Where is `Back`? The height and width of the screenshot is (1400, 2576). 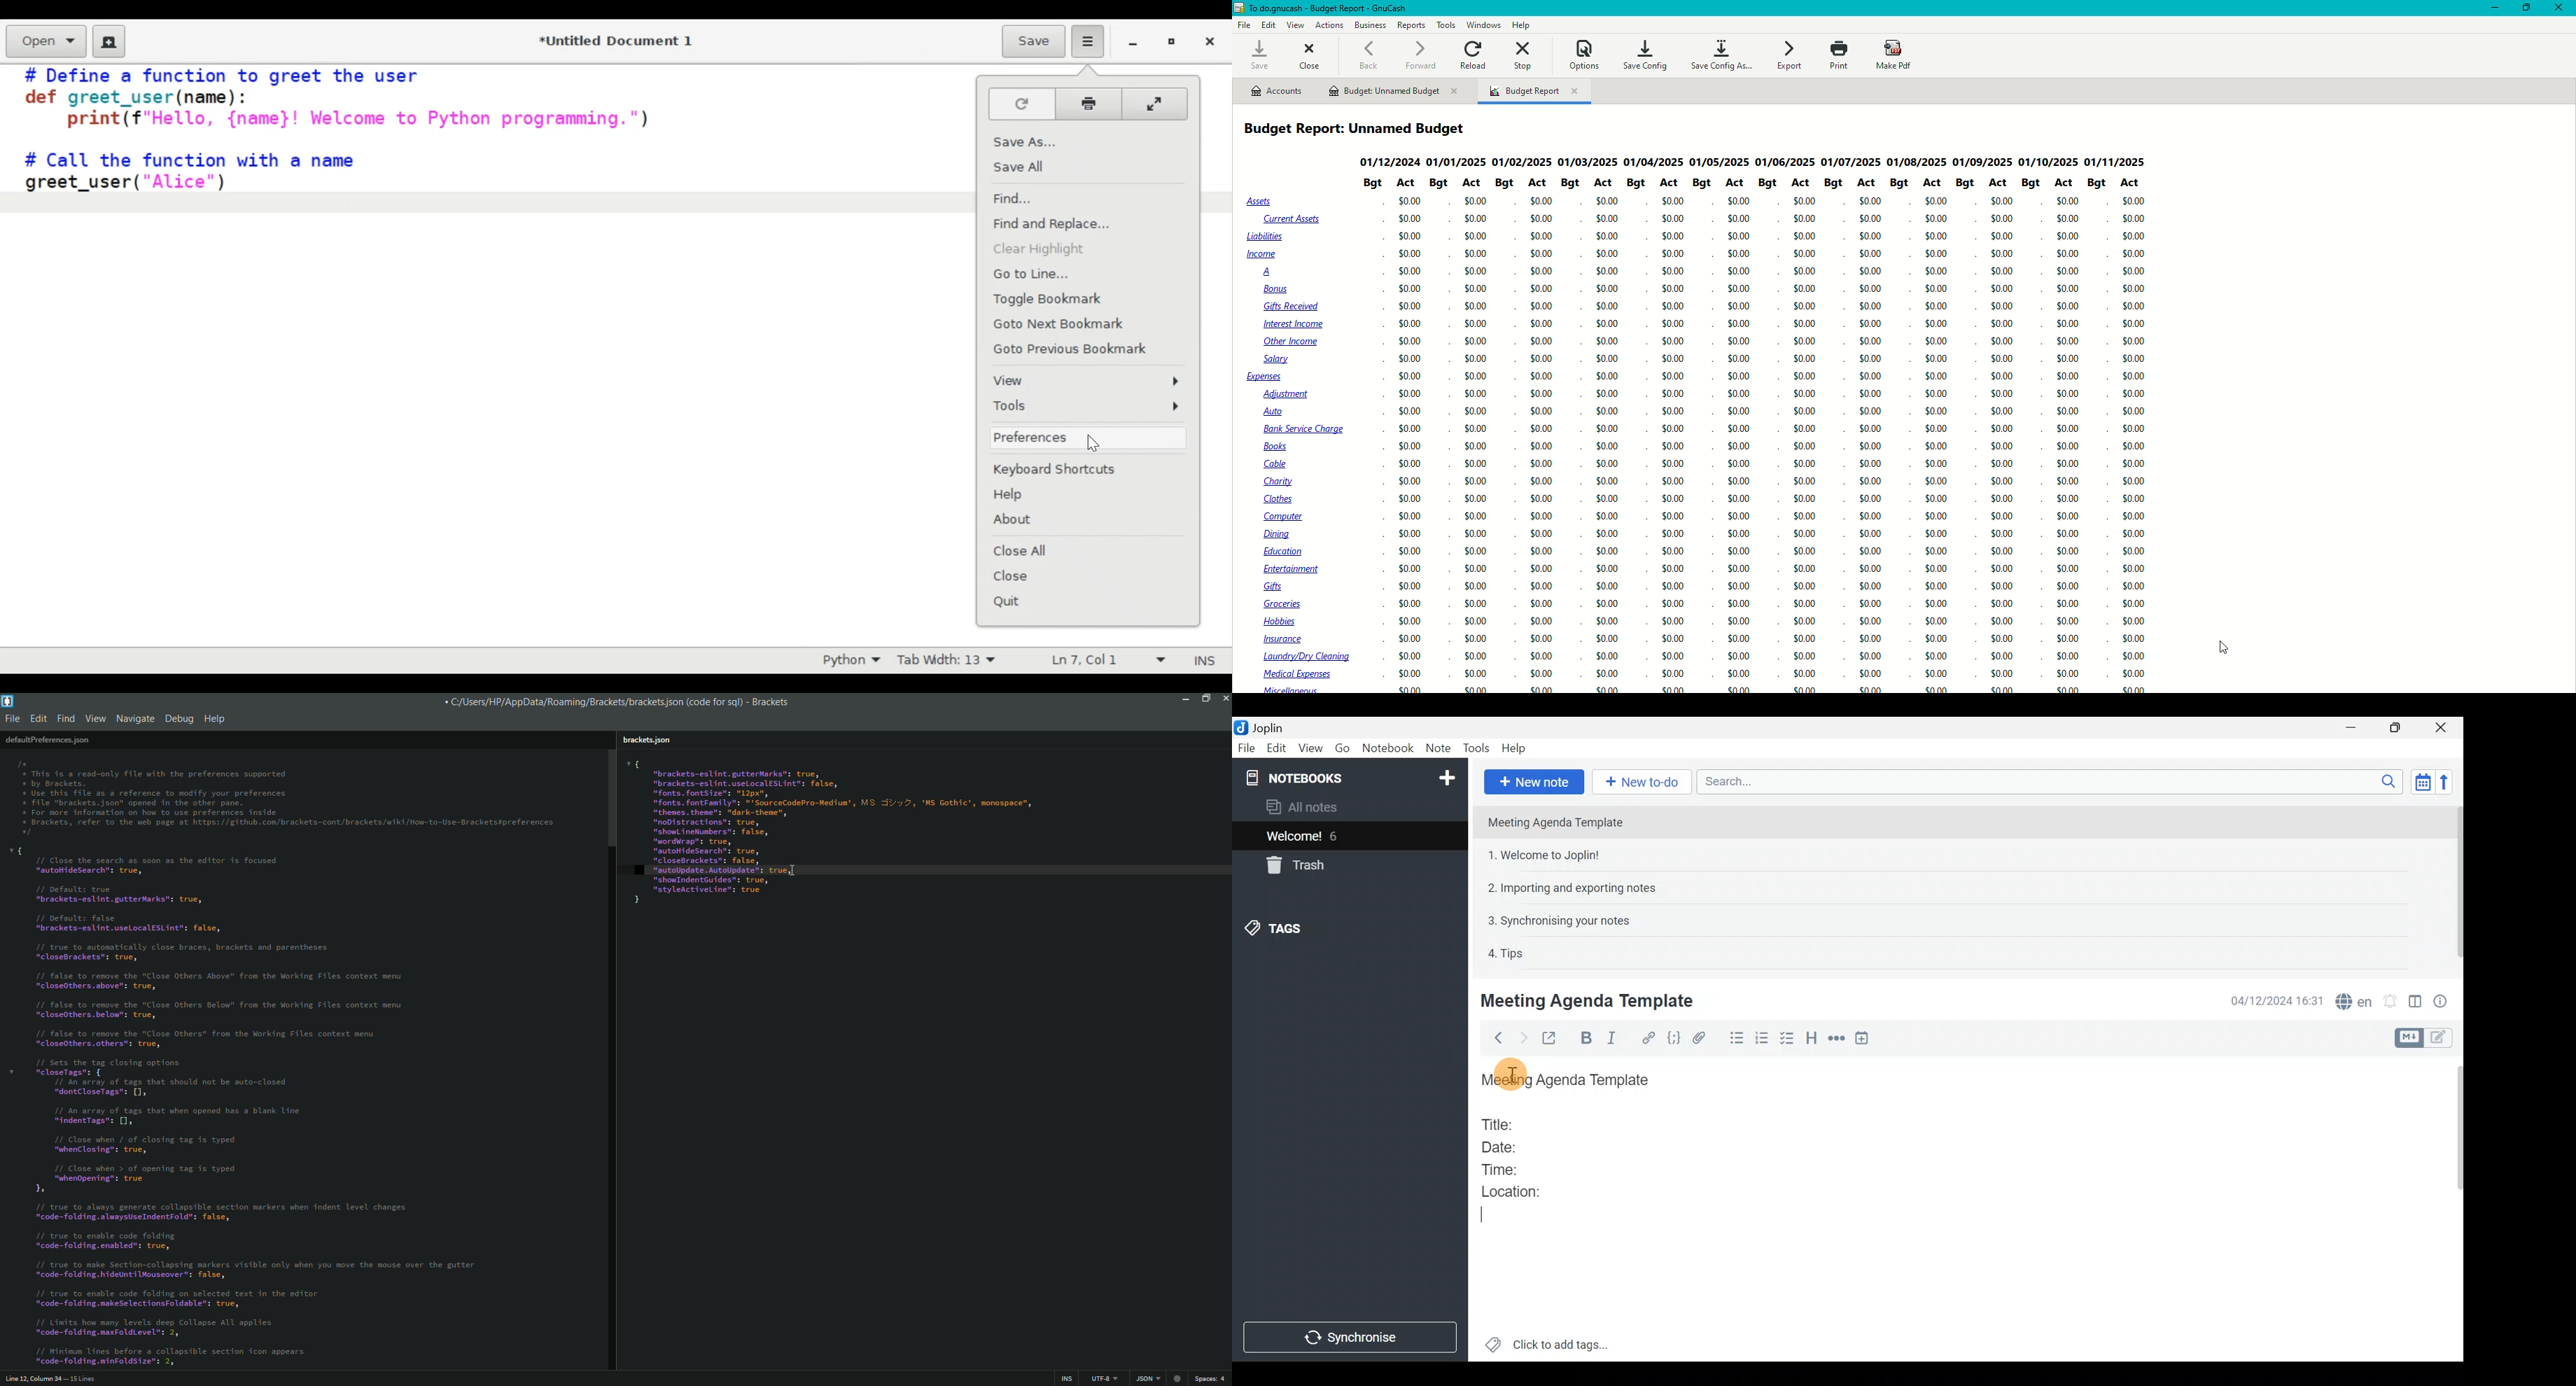 Back is located at coordinates (1368, 56).